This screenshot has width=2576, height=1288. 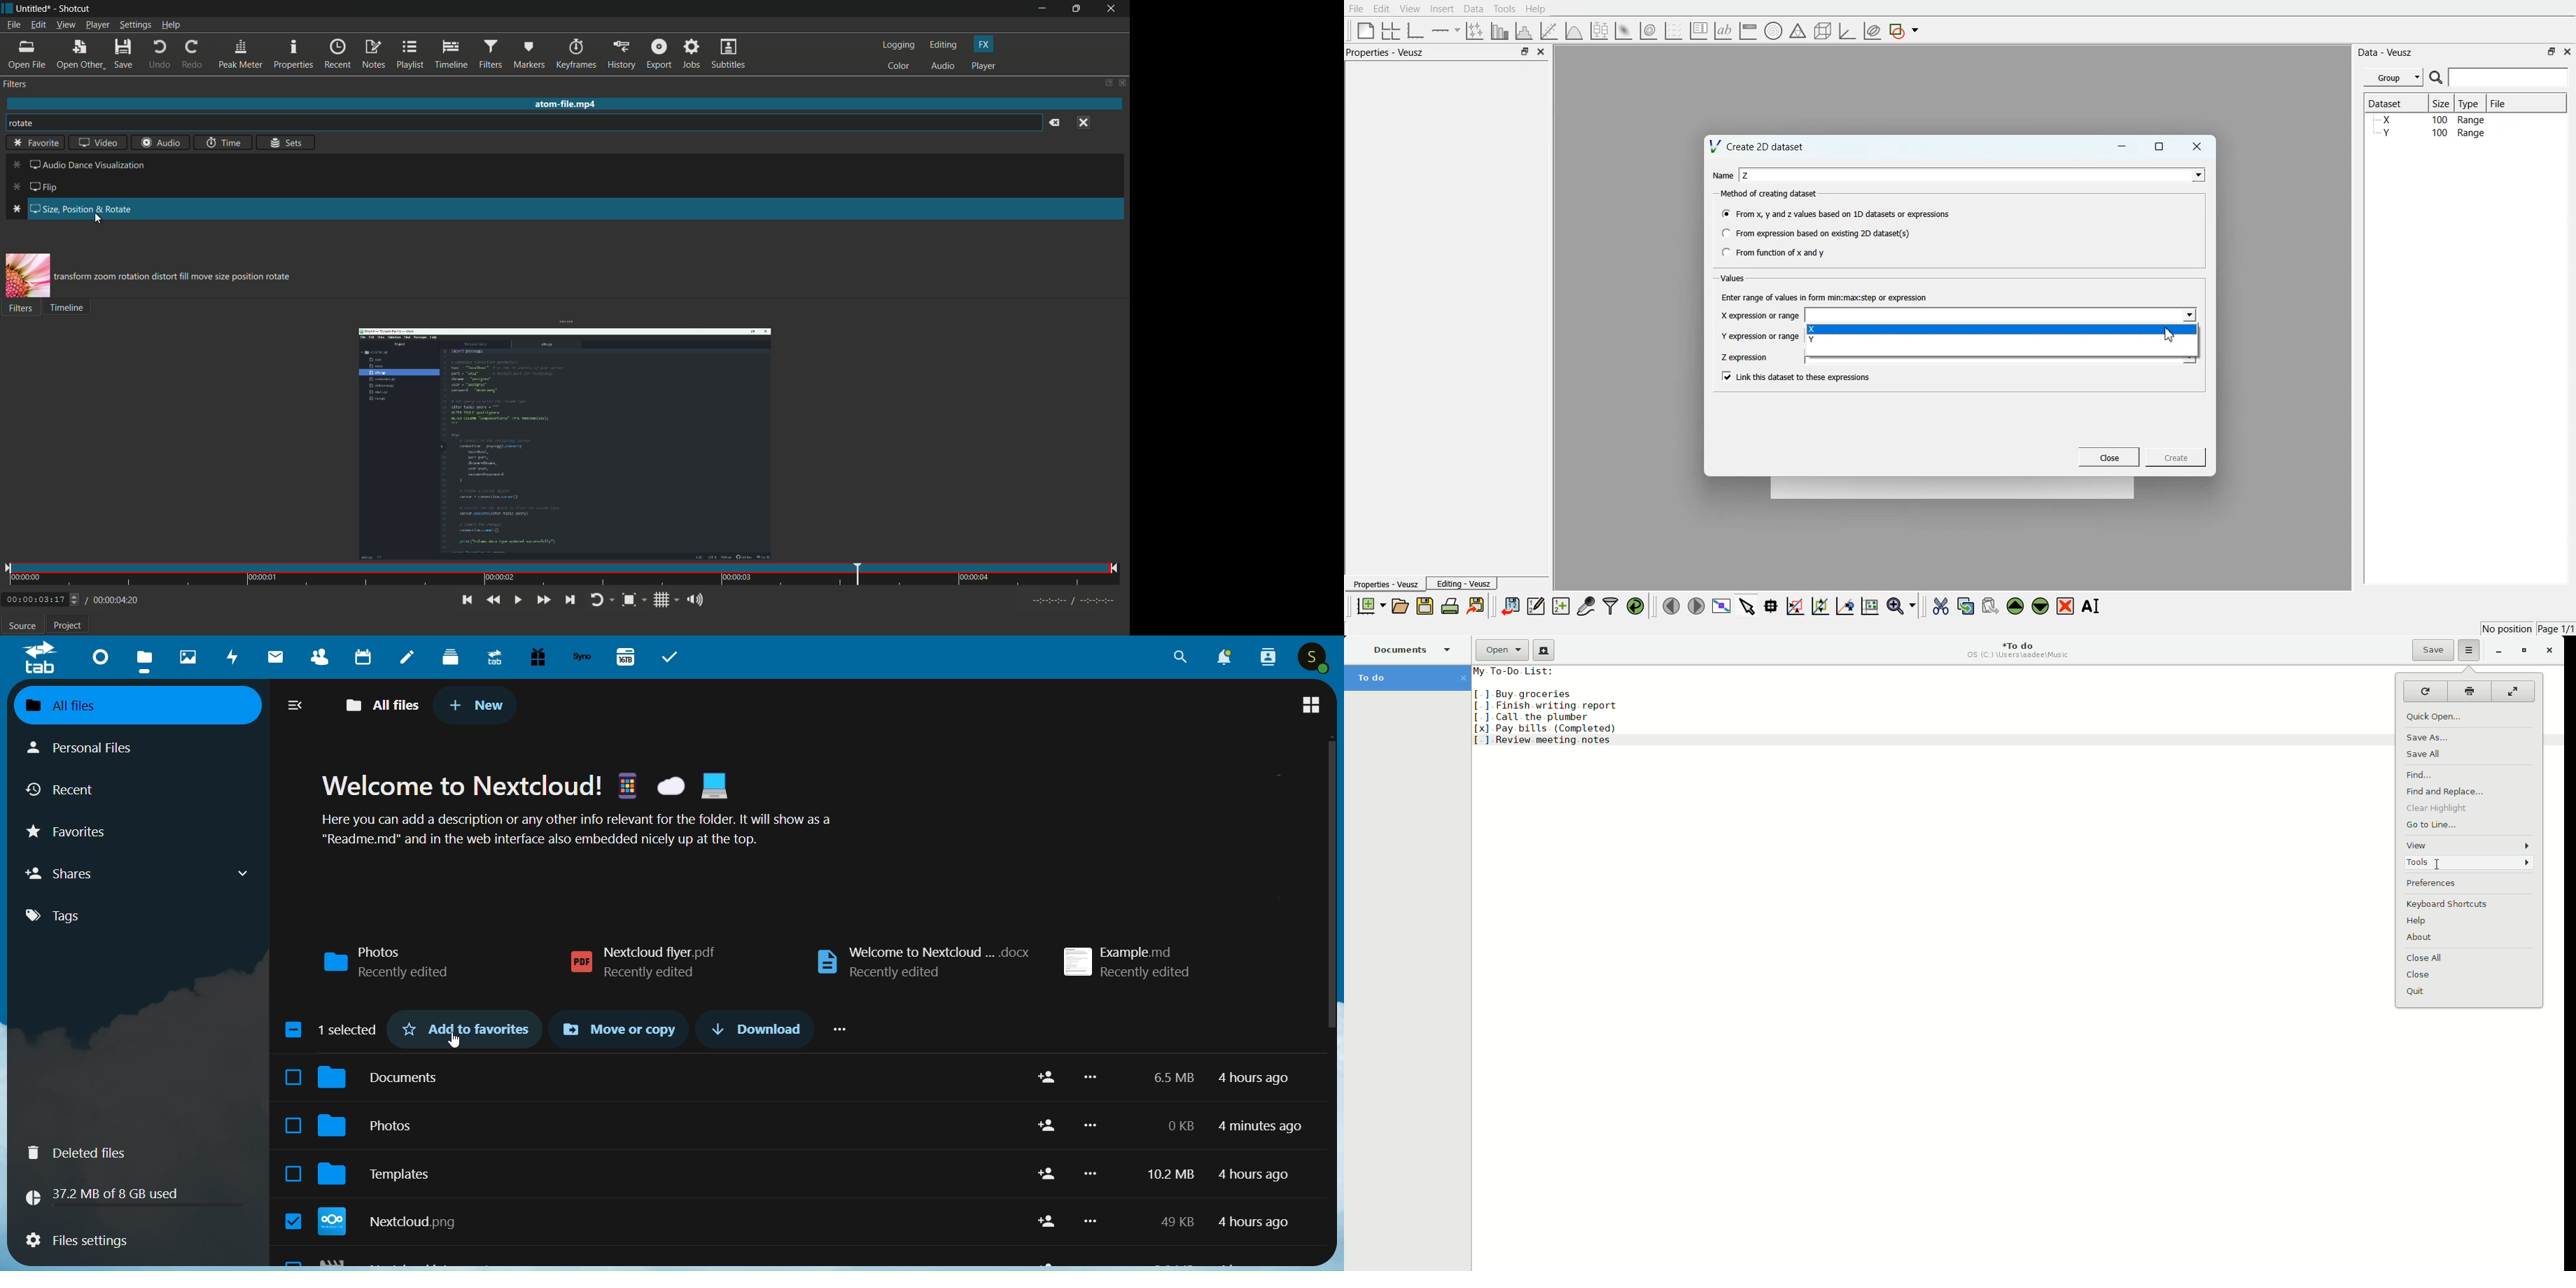 What do you see at coordinates (24, 311) in the screenshot?
I see `Filters` at bounding box center [24, 311].